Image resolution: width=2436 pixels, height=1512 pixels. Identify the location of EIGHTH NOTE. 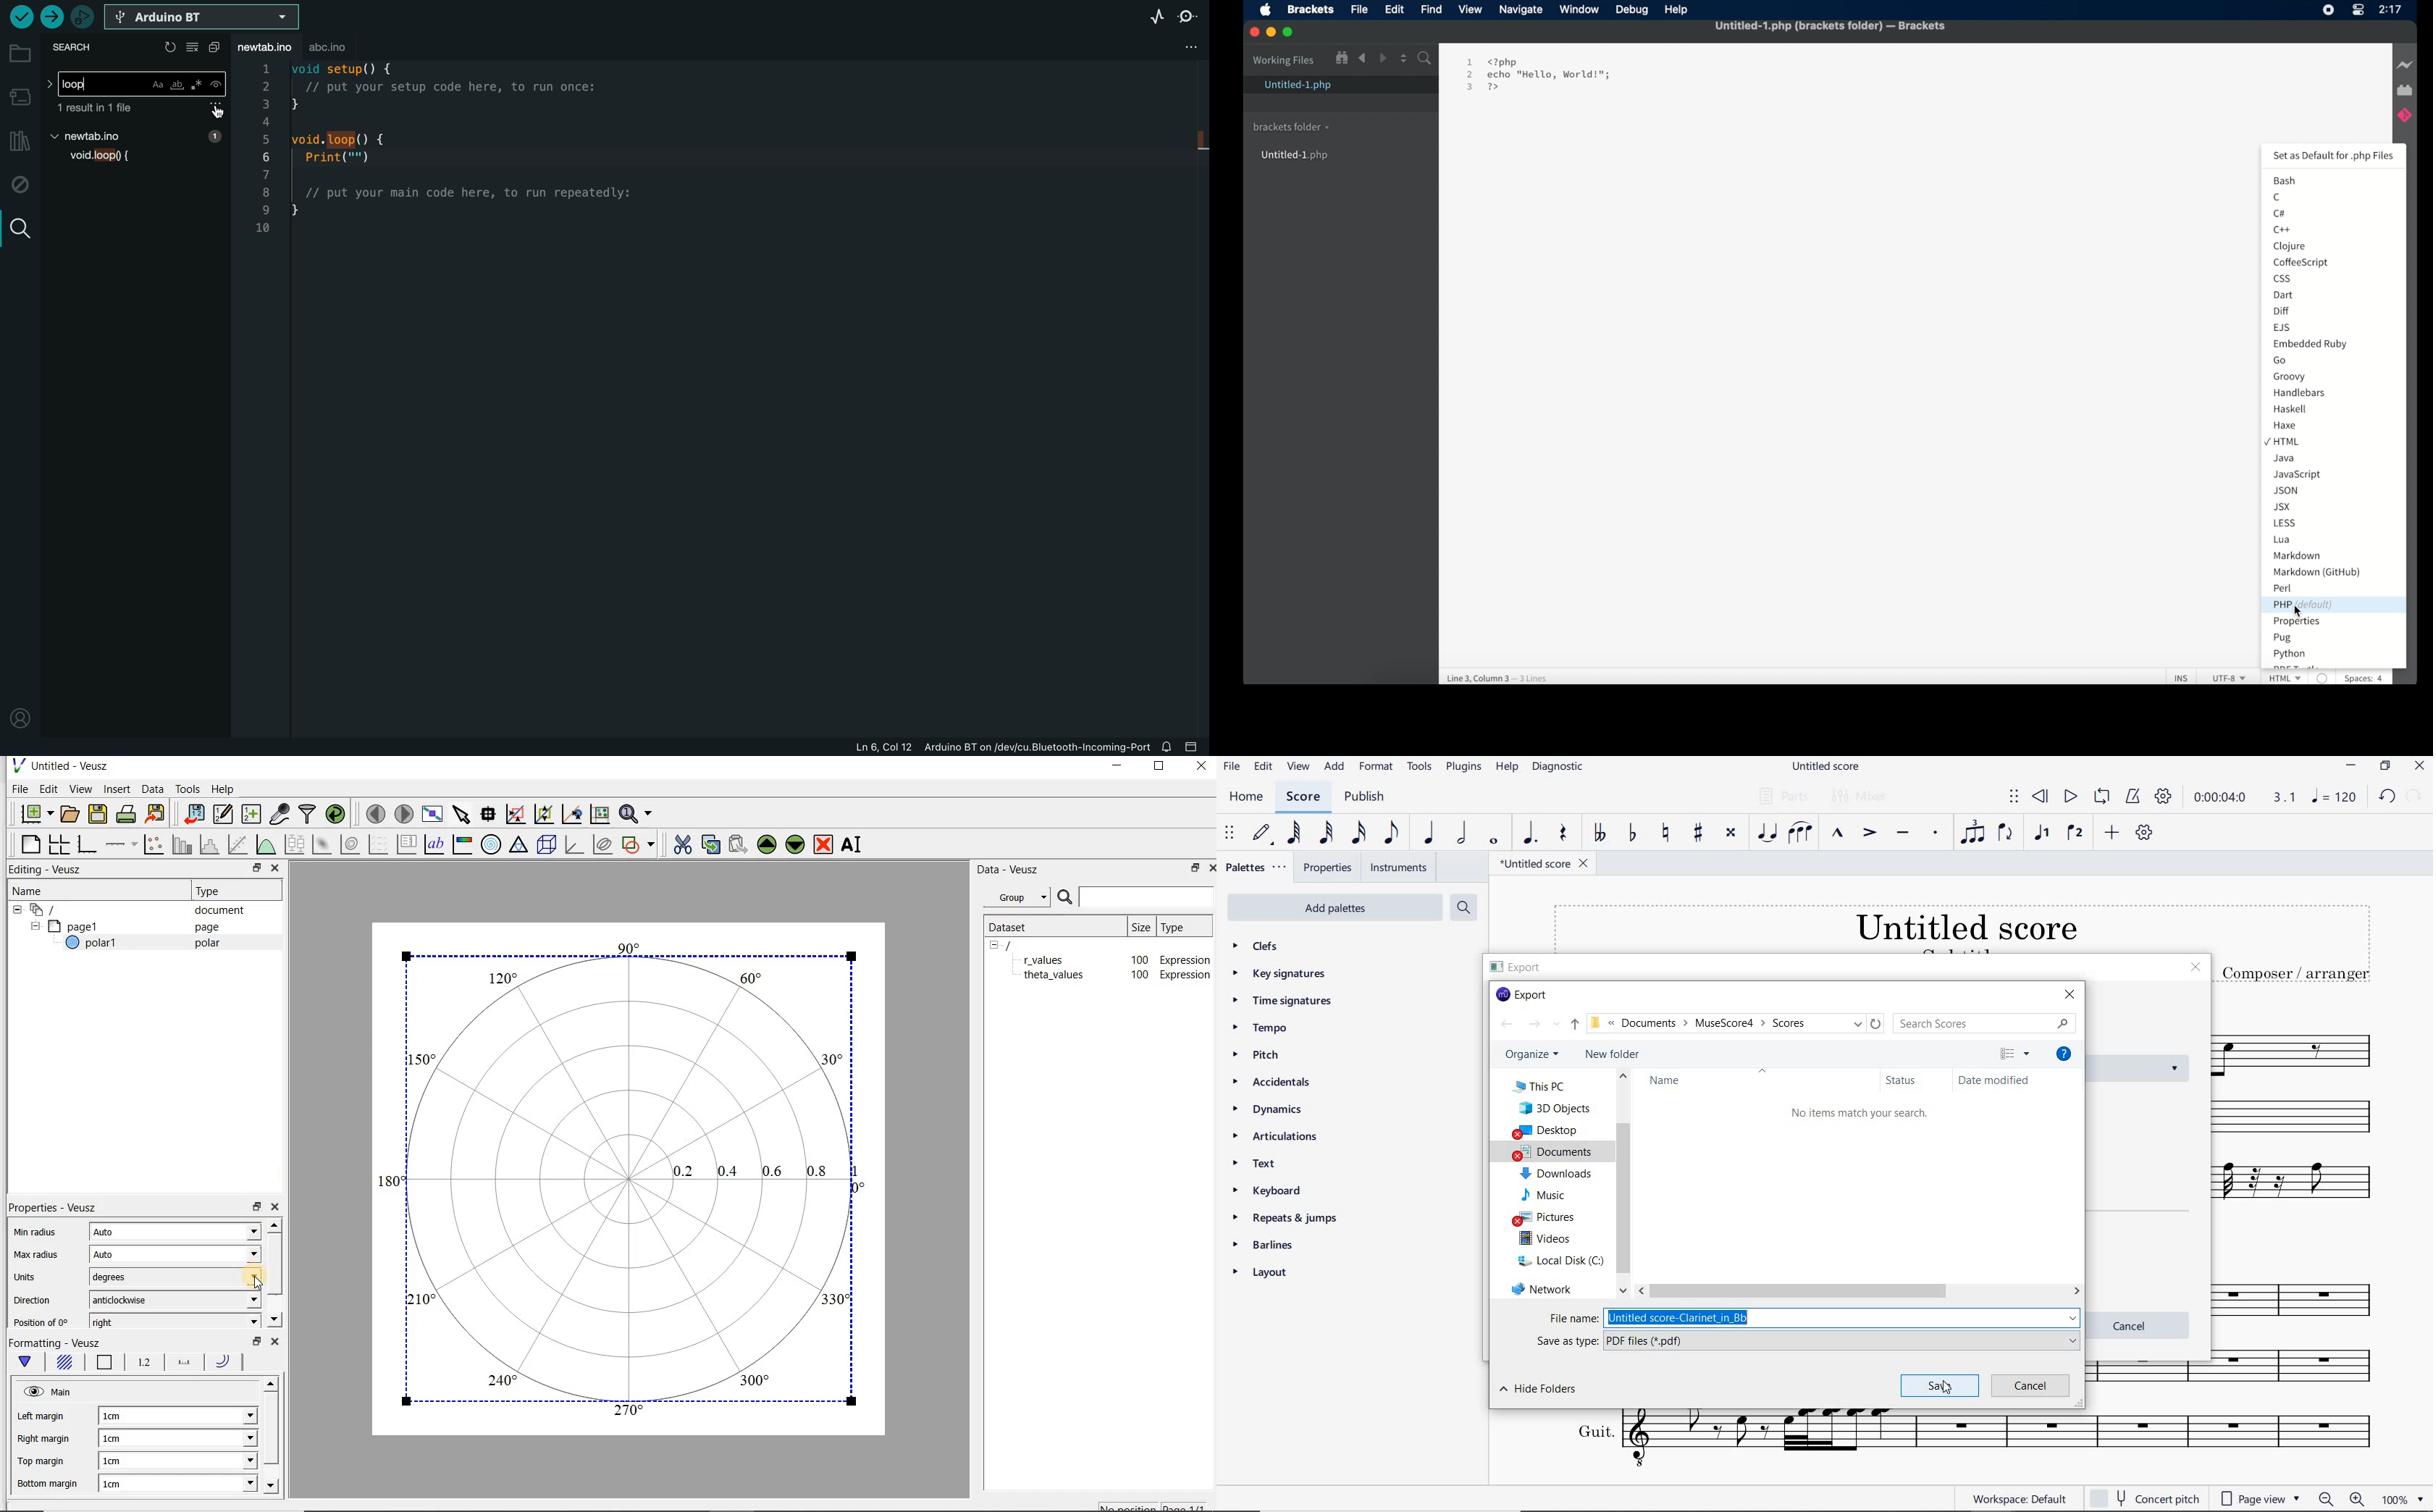
(1392, 836).